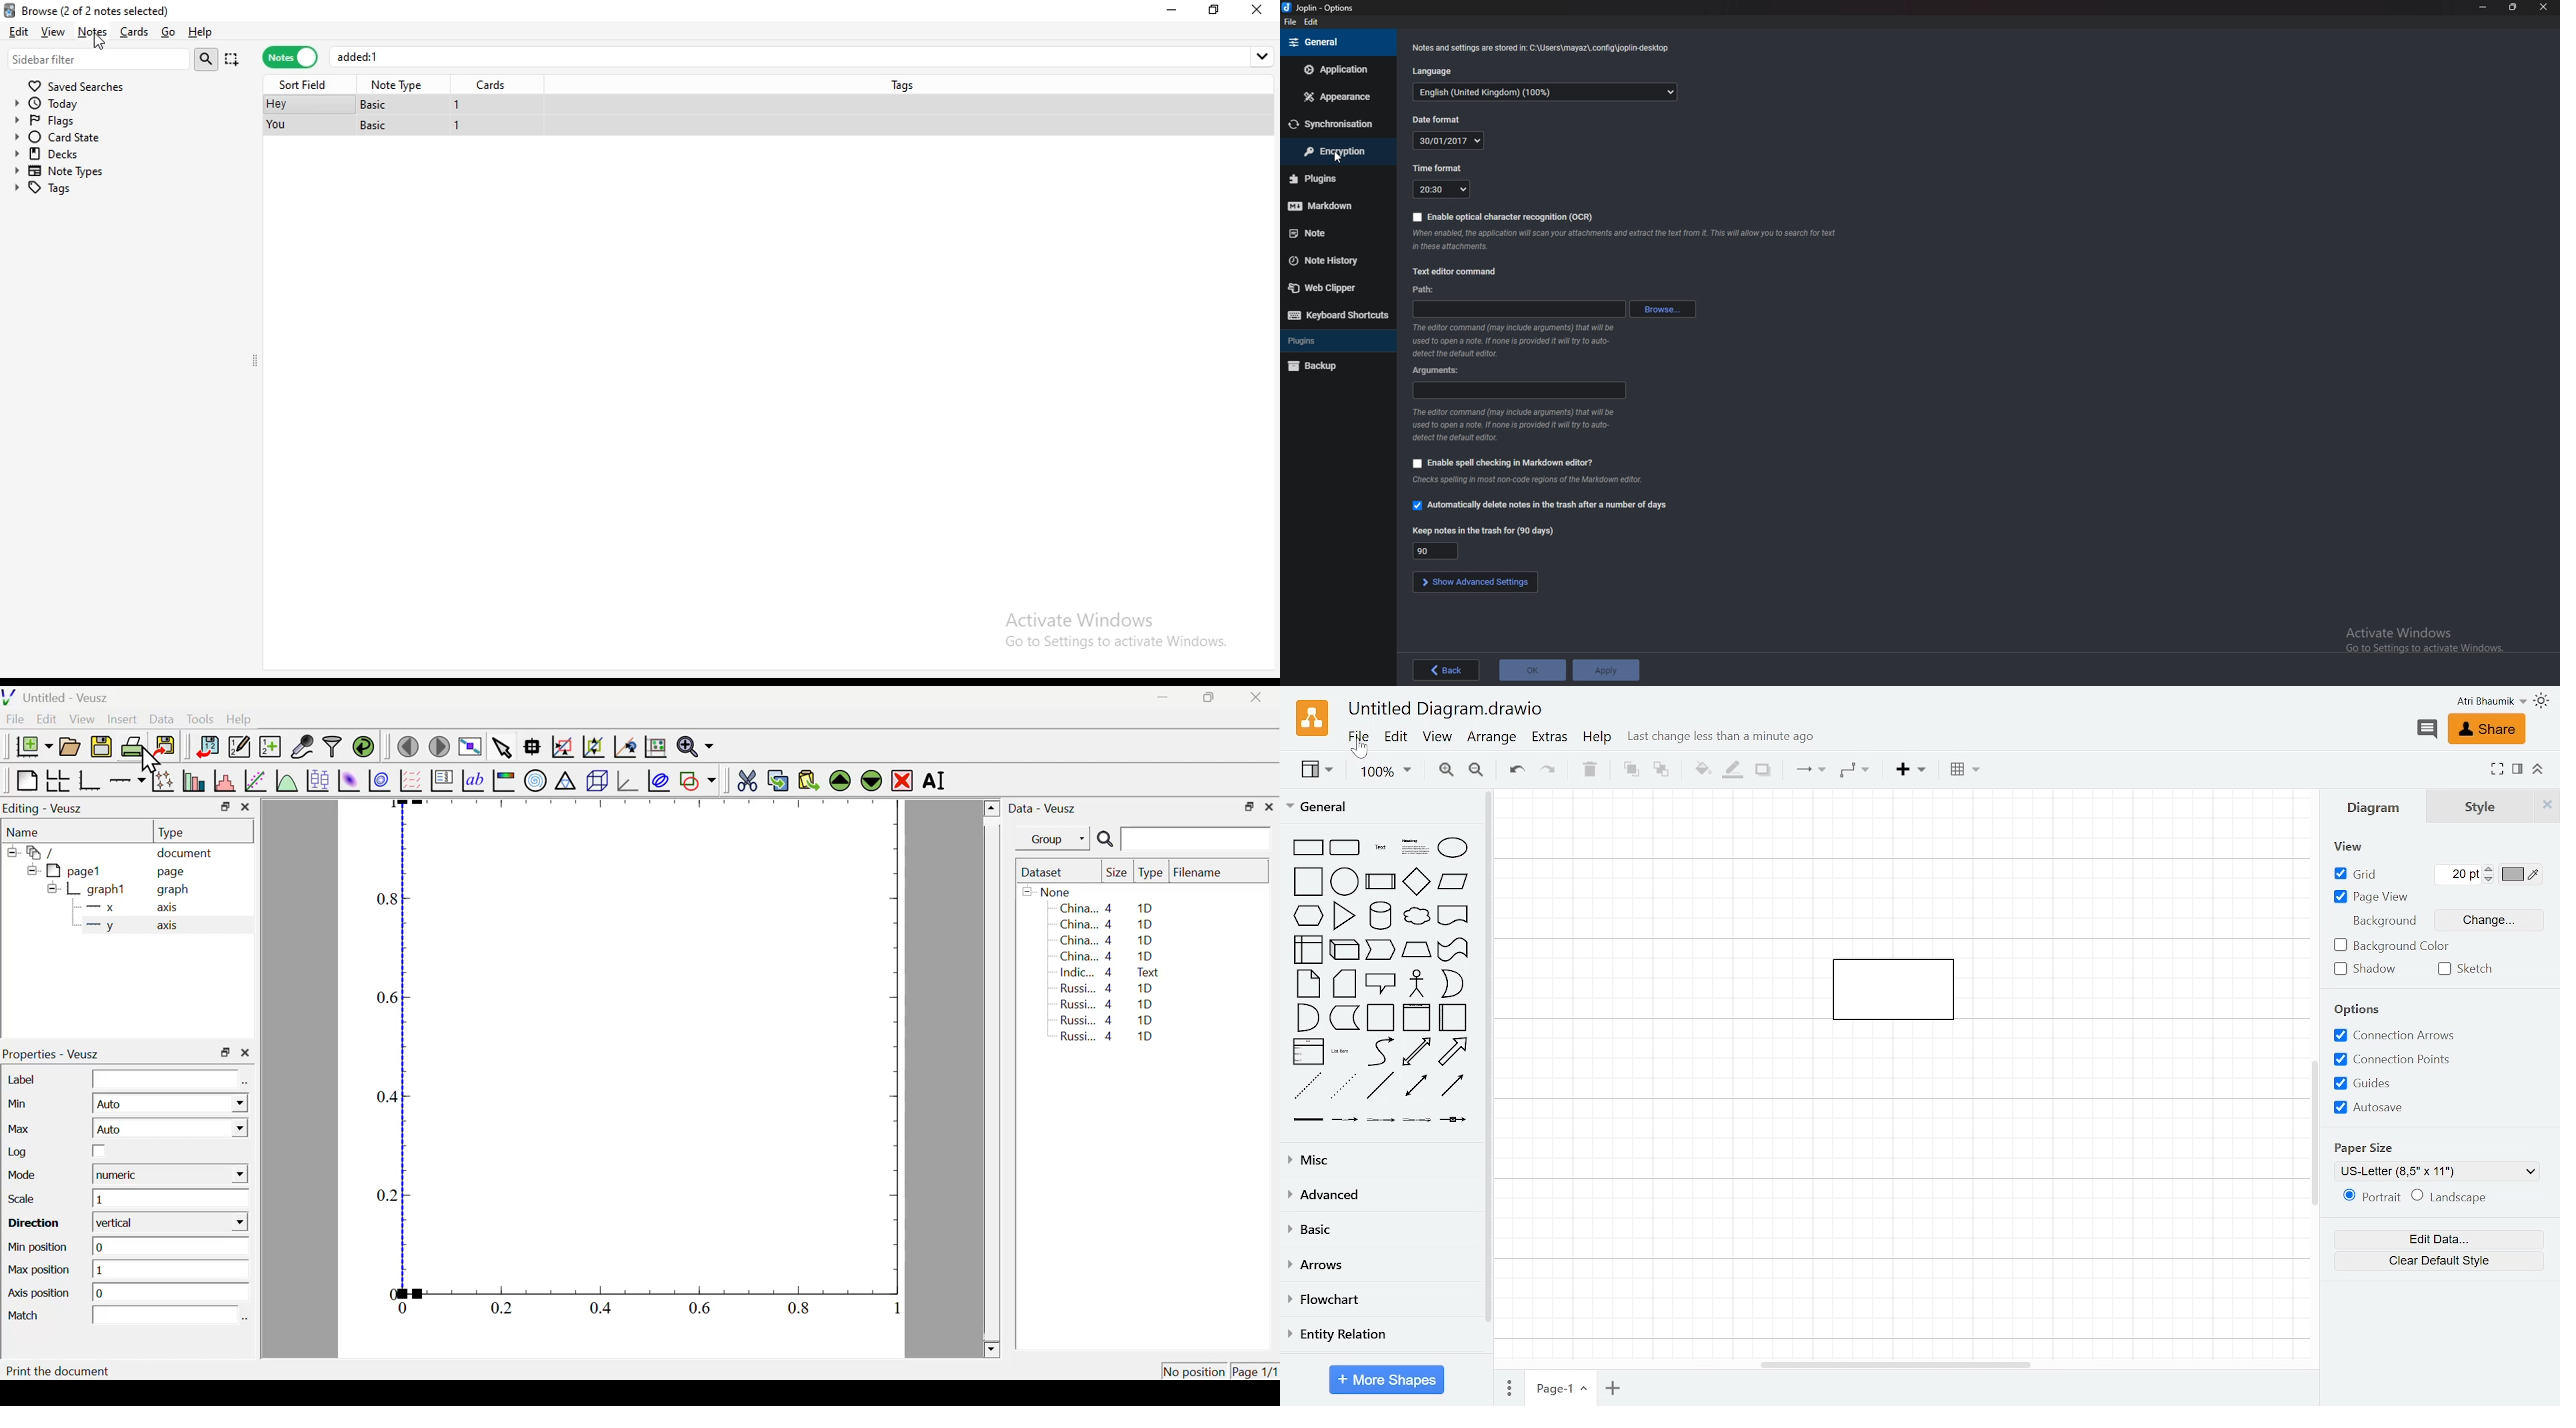 This screenshot has width=2576, height=1428. Describe the element at coordinates (1380, 980) in the screenshot. I see `Shapes` at that location.